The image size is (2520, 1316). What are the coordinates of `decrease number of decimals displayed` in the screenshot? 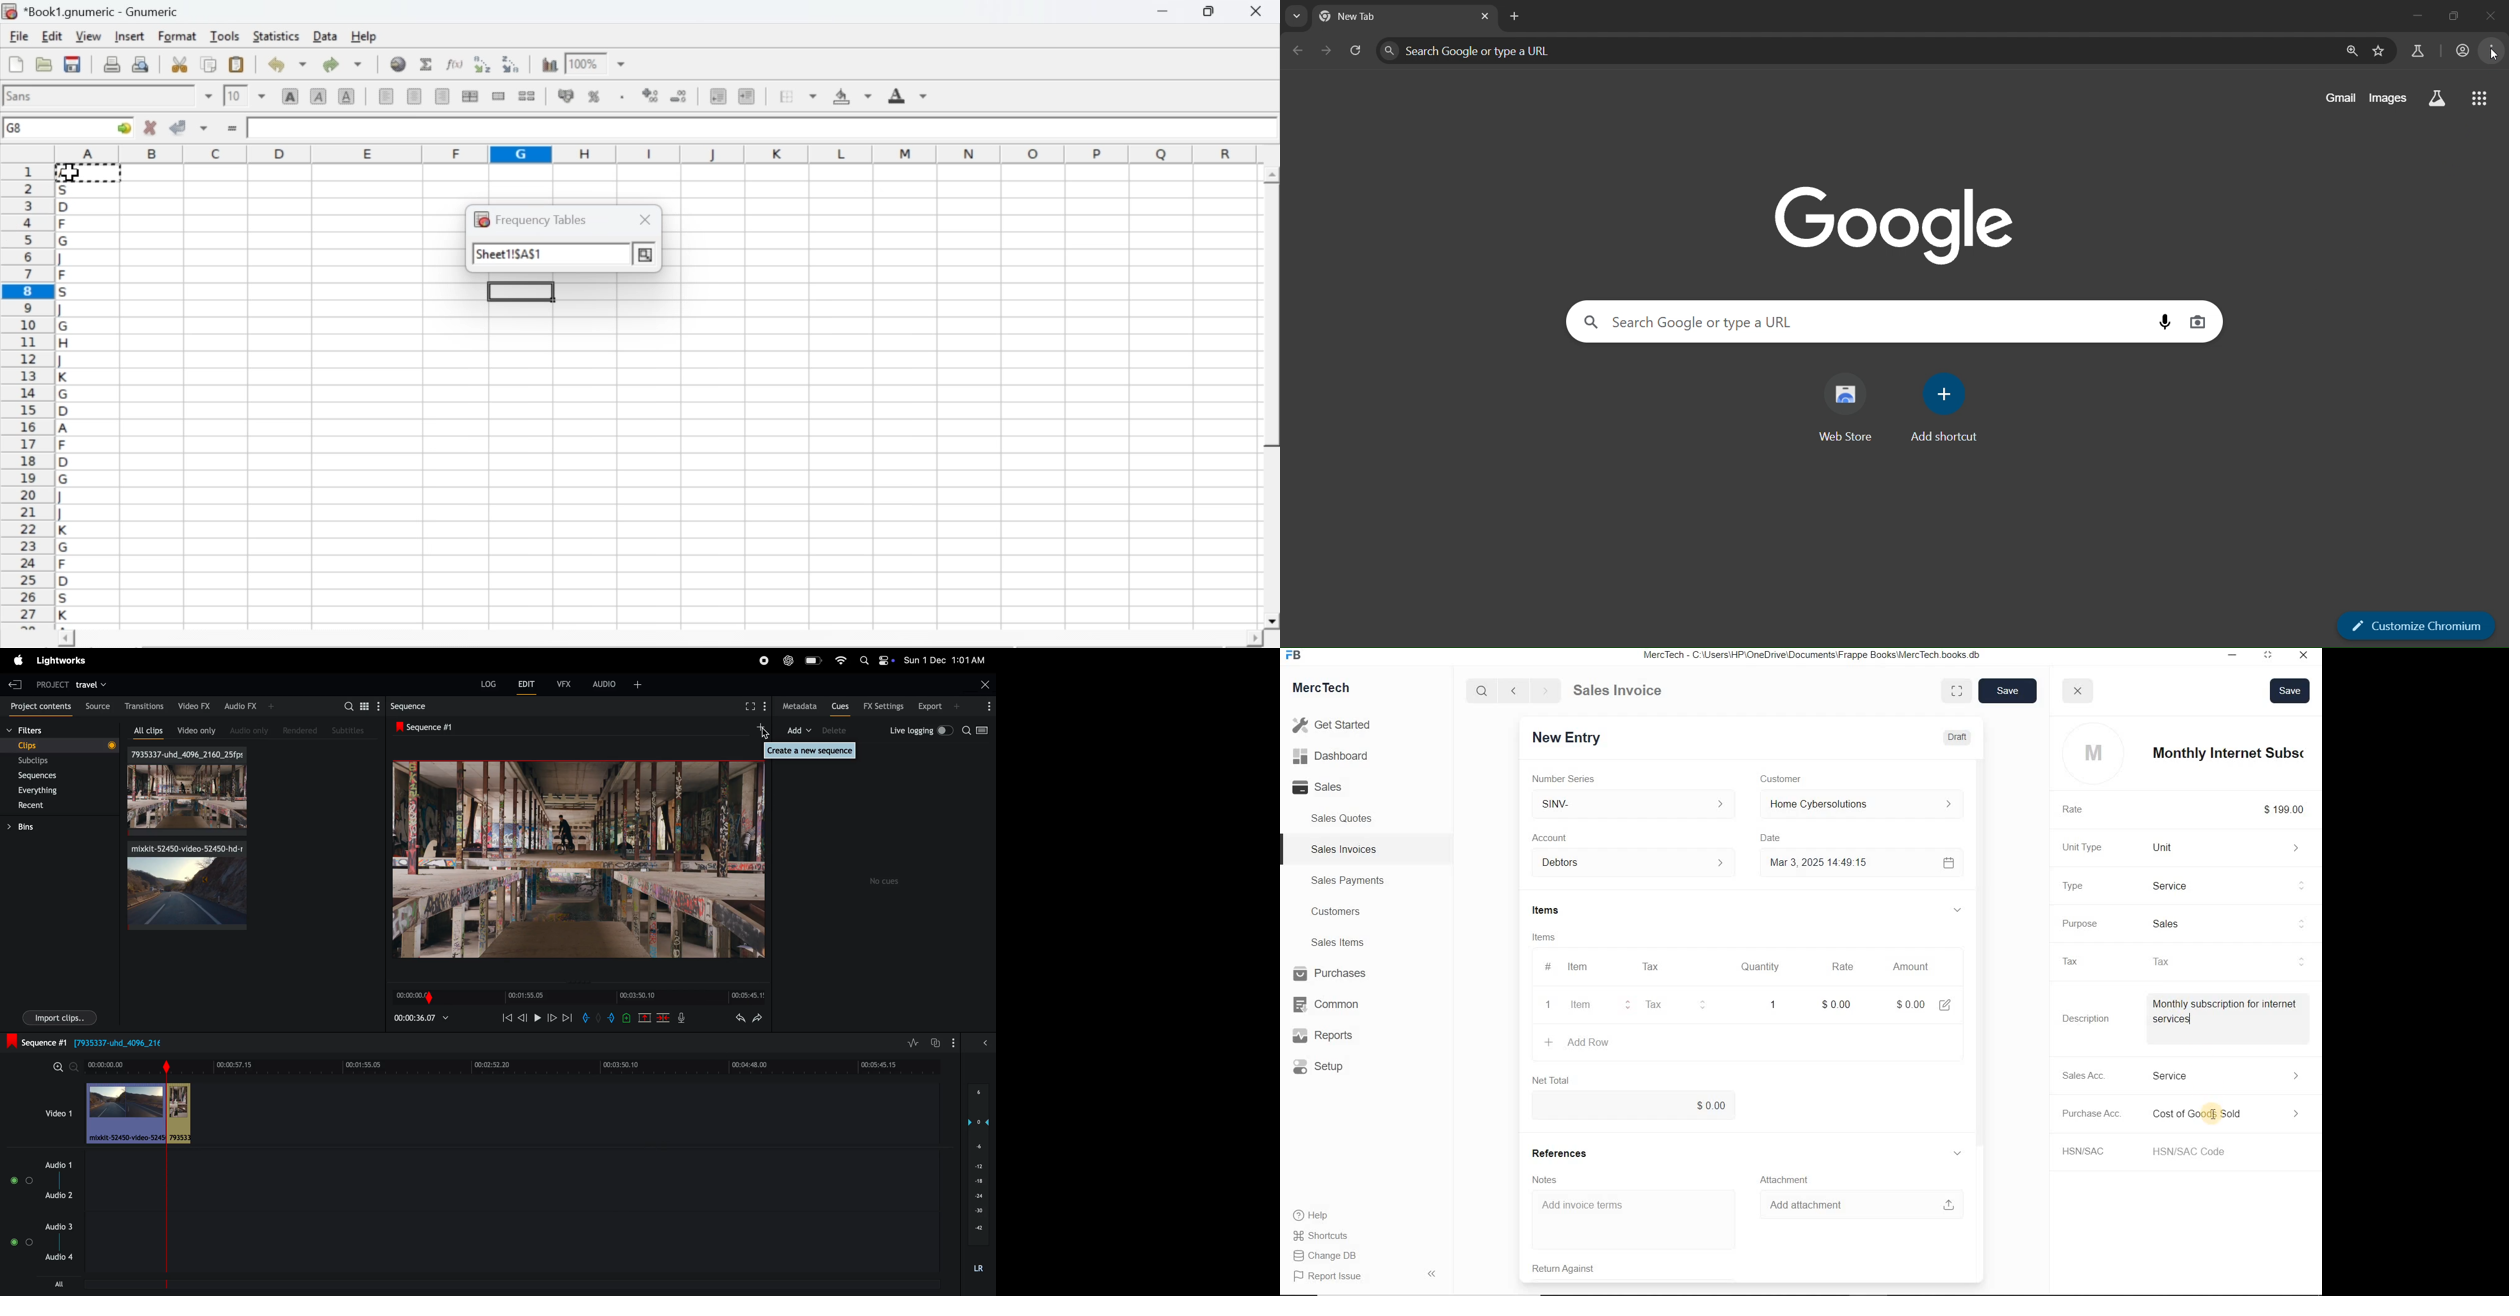 It's located at (650, 96).